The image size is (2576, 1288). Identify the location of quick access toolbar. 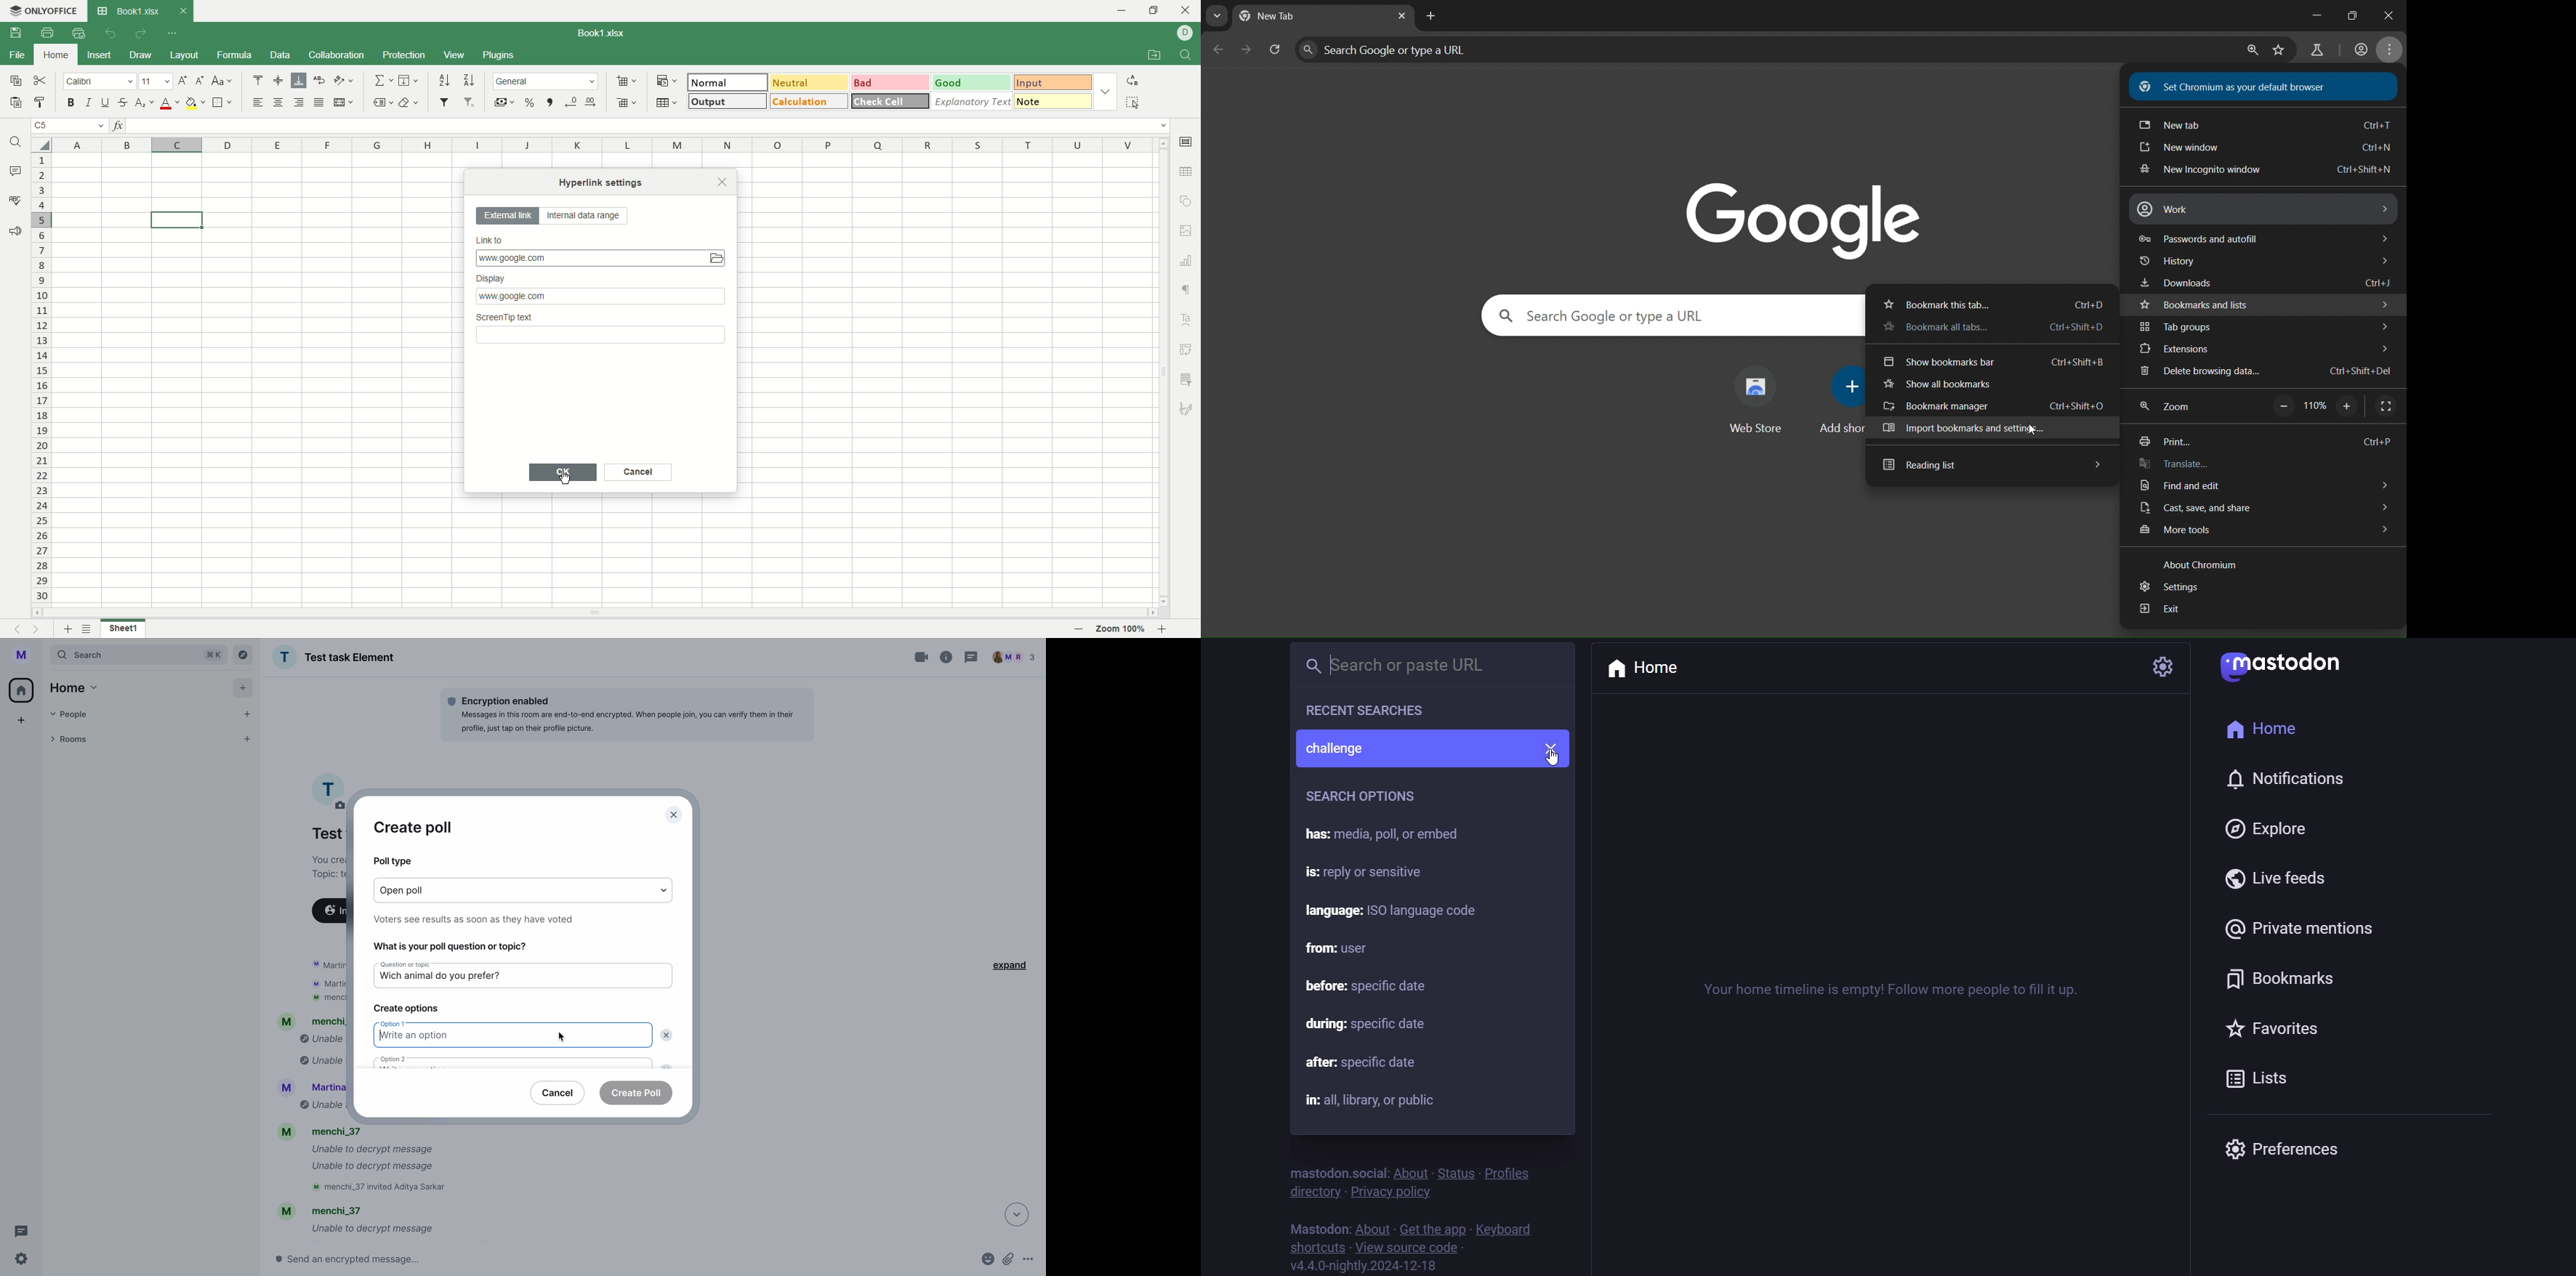
(173, 34).